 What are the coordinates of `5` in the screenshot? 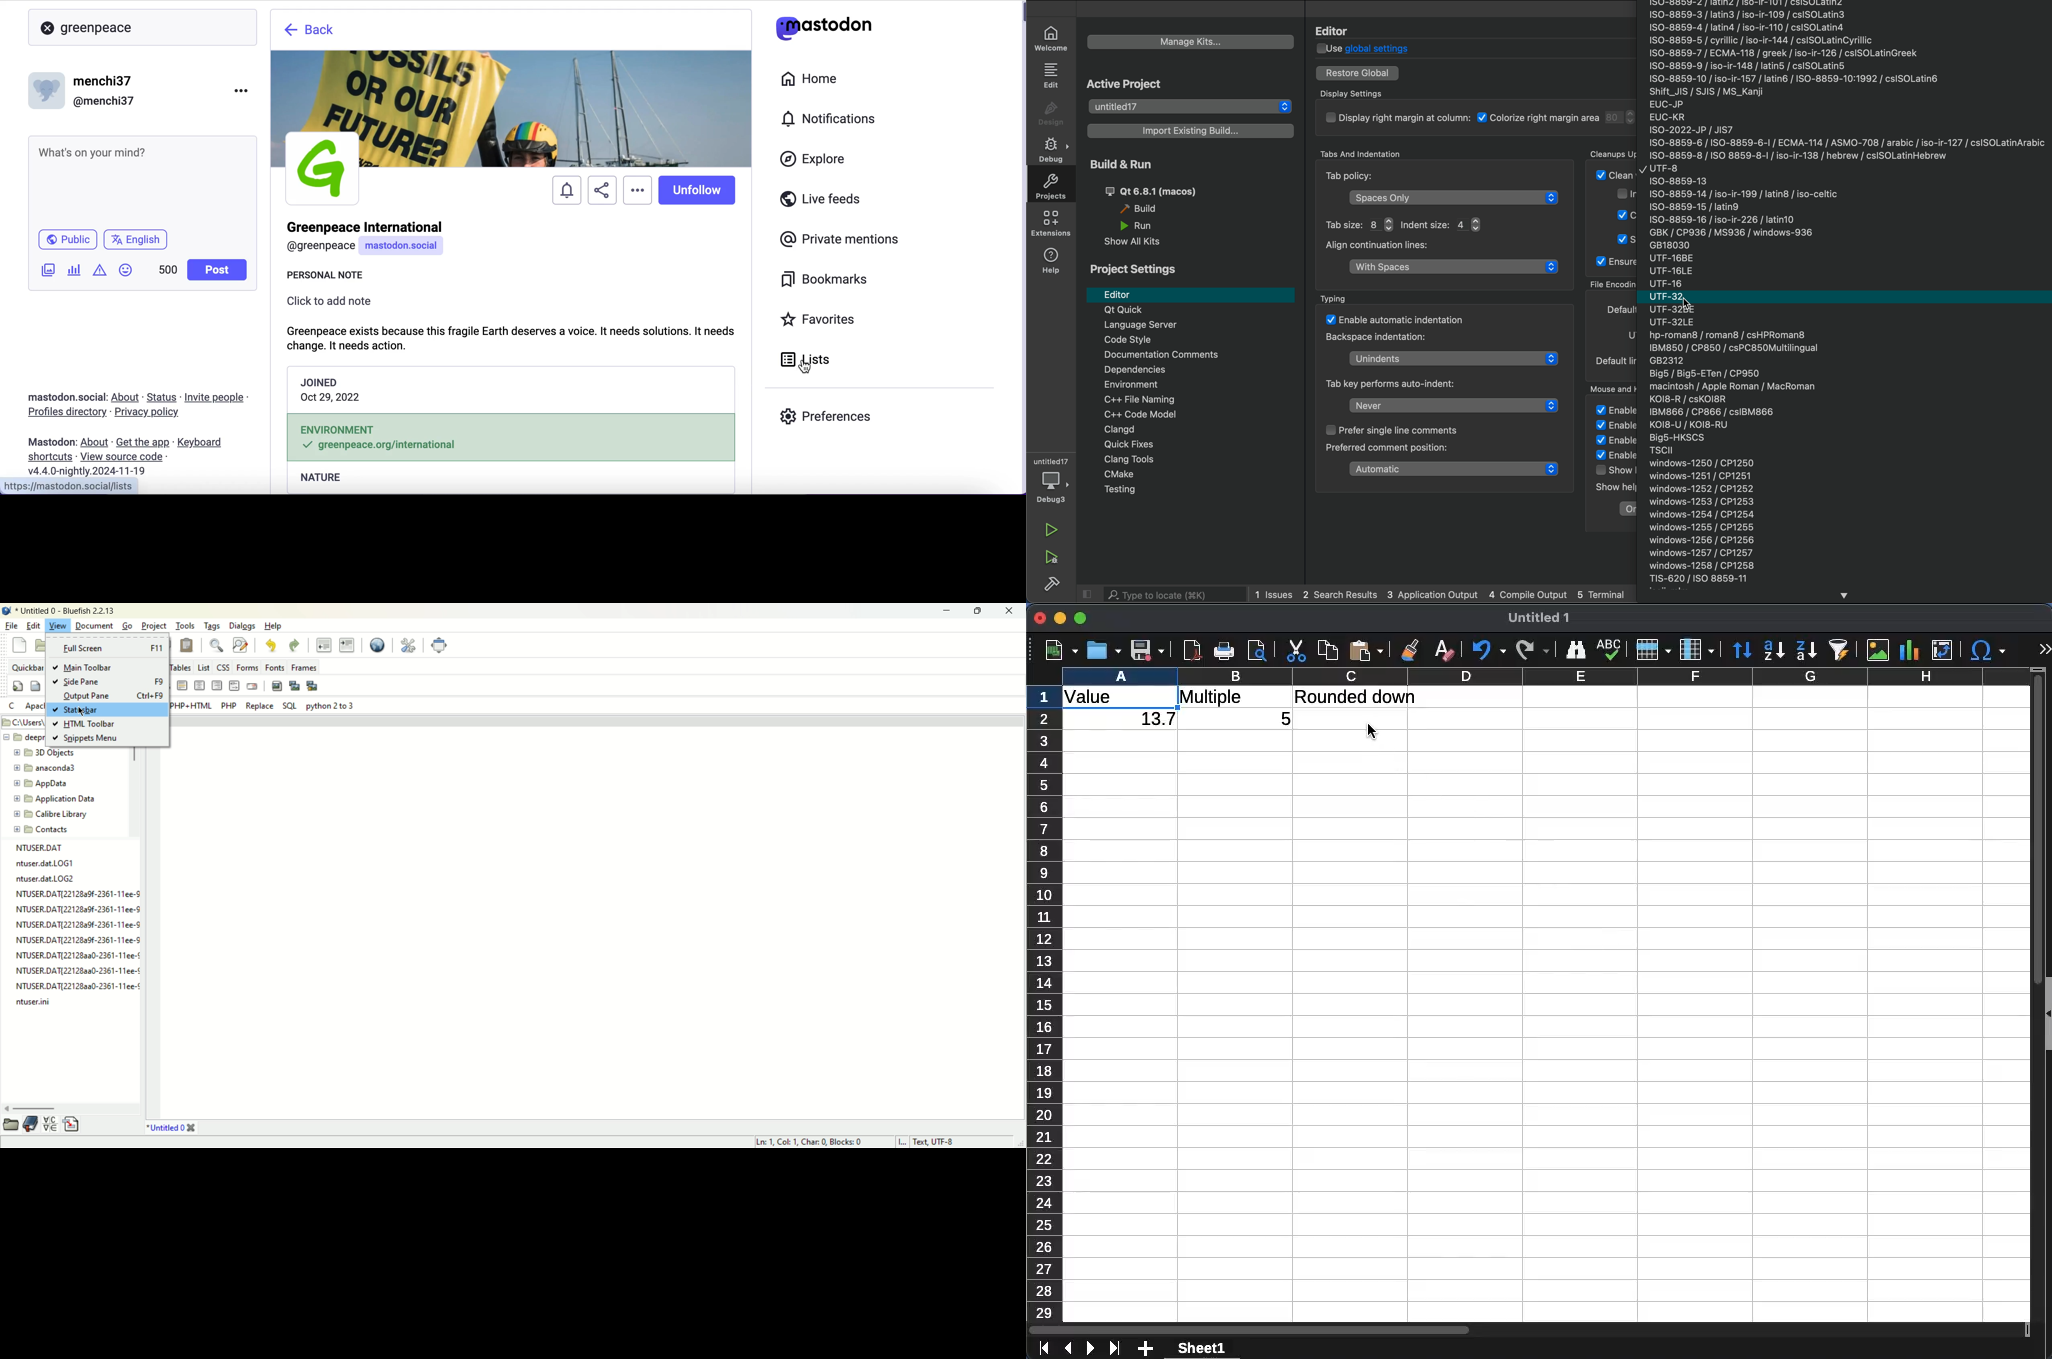 It's located at (1282, 716).